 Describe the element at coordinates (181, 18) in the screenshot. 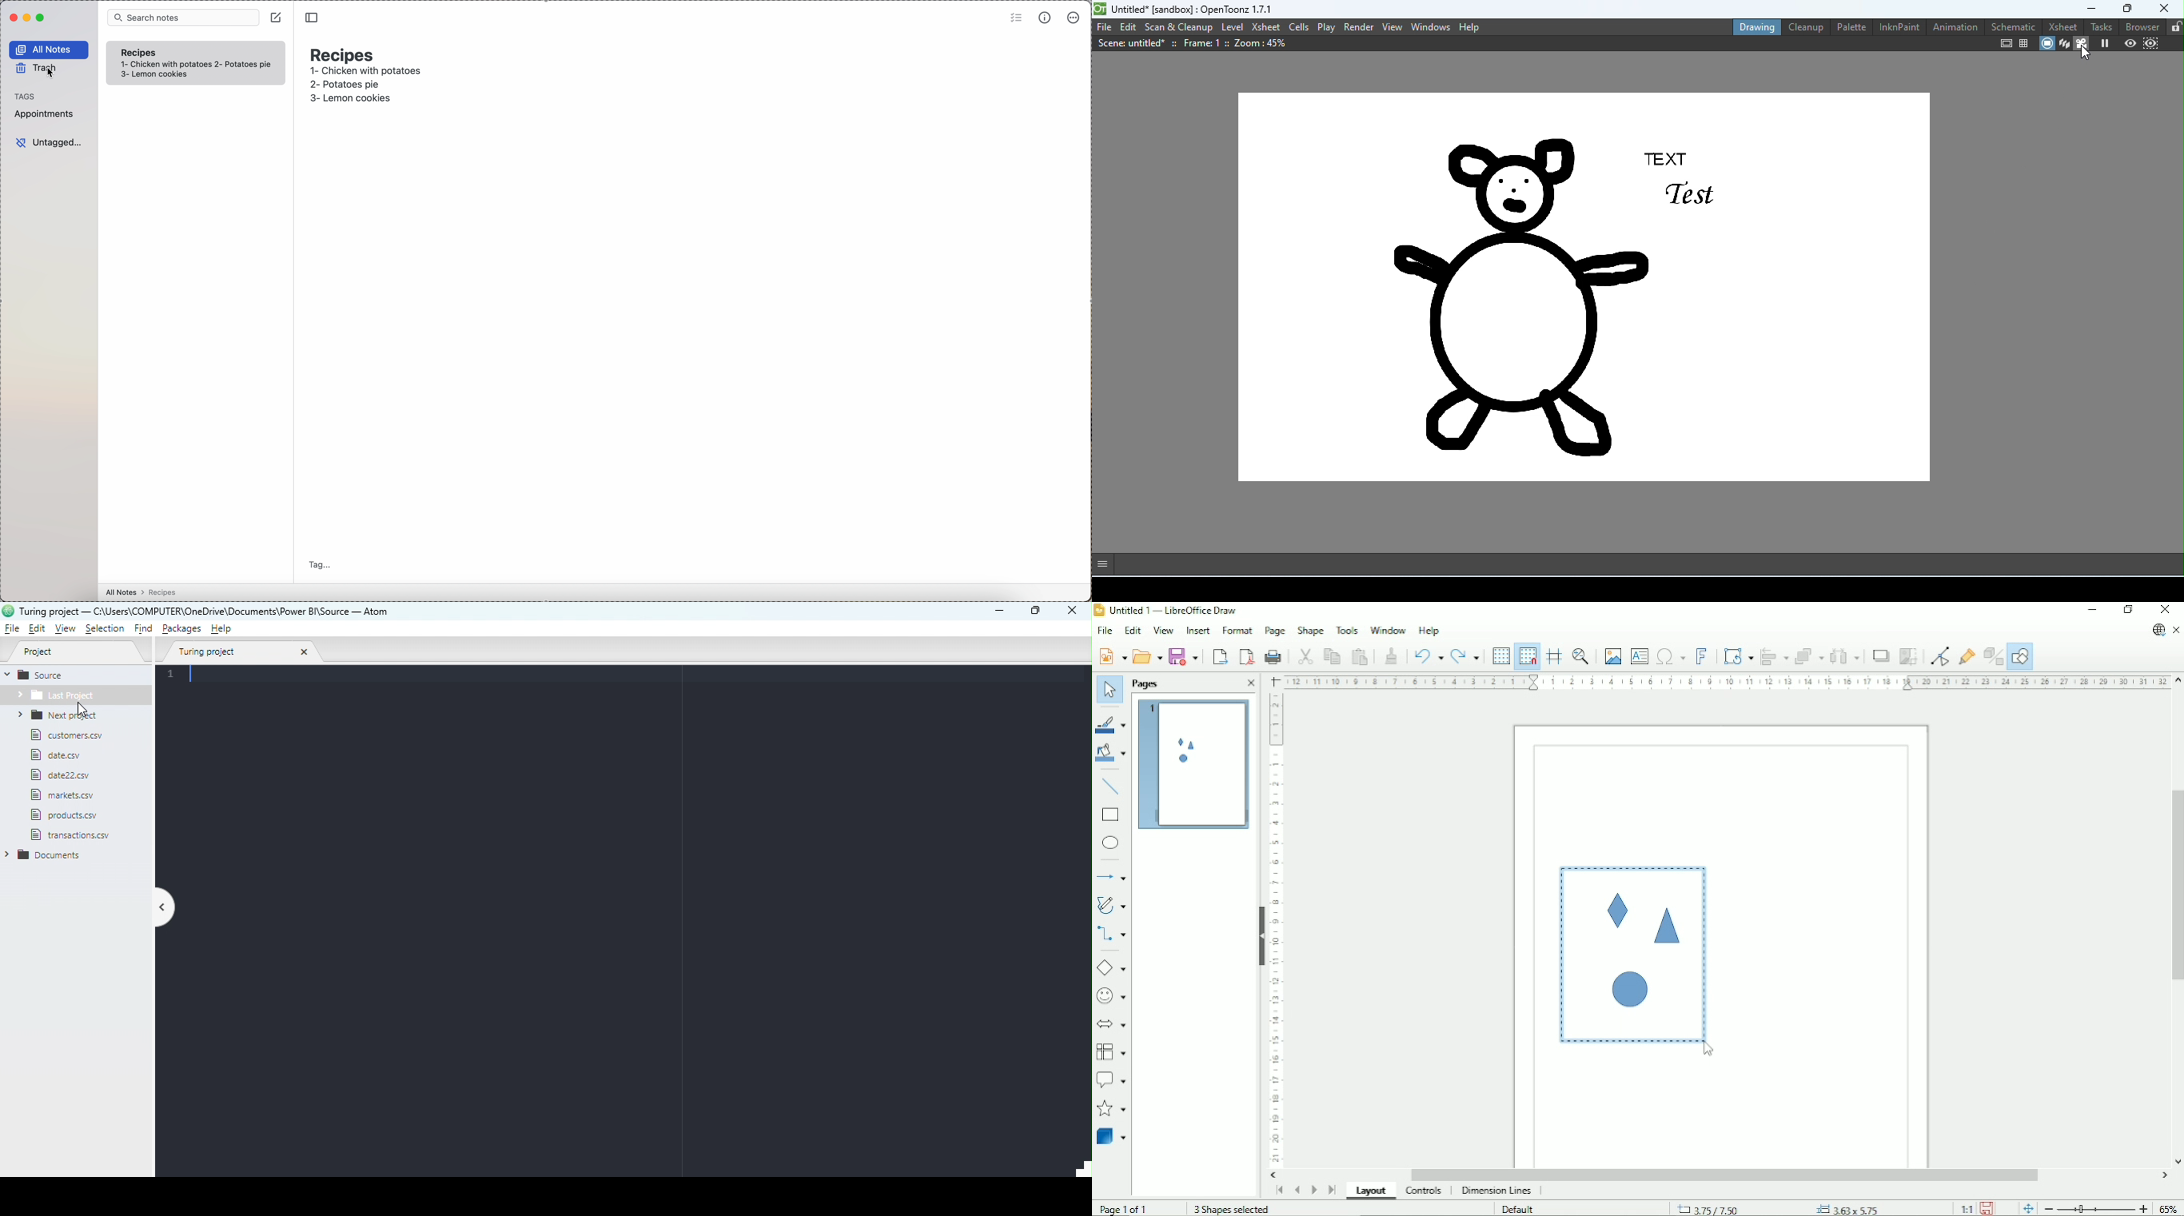

I see `search bar` at that location.